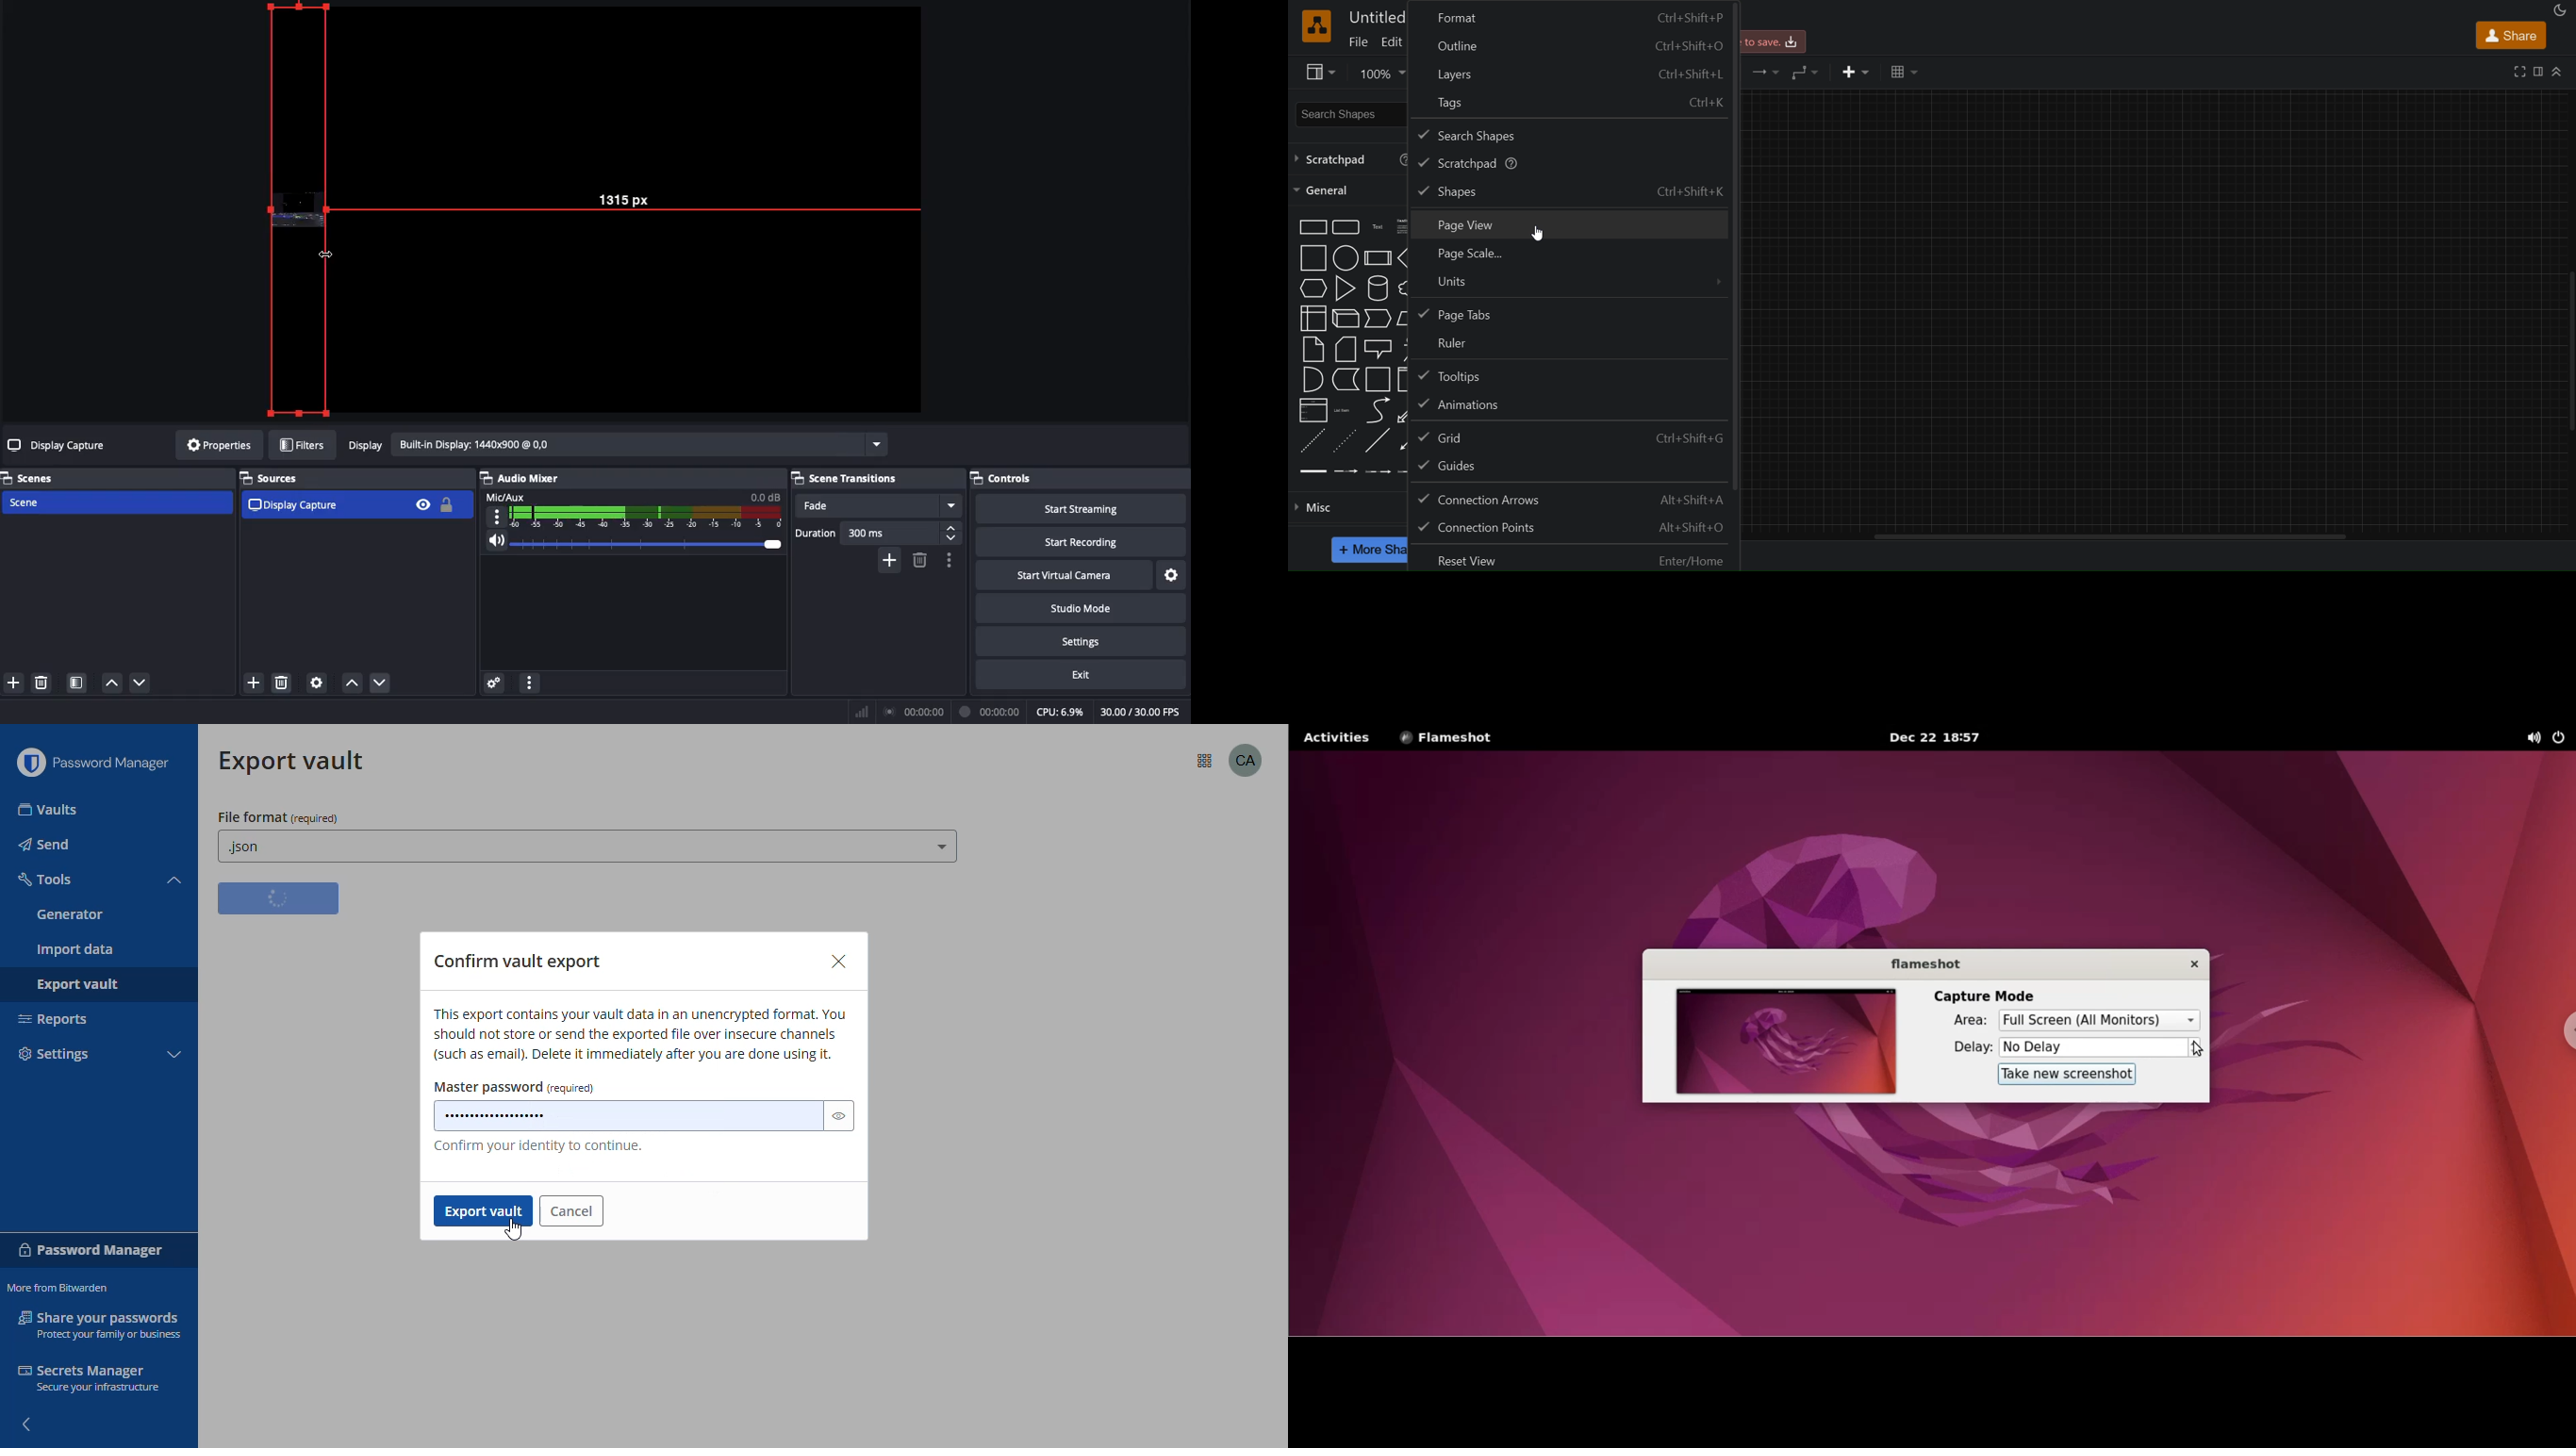 The height and width of the screenshot is (1456, 2576). I want to click on page scale, so click(1572, 255).